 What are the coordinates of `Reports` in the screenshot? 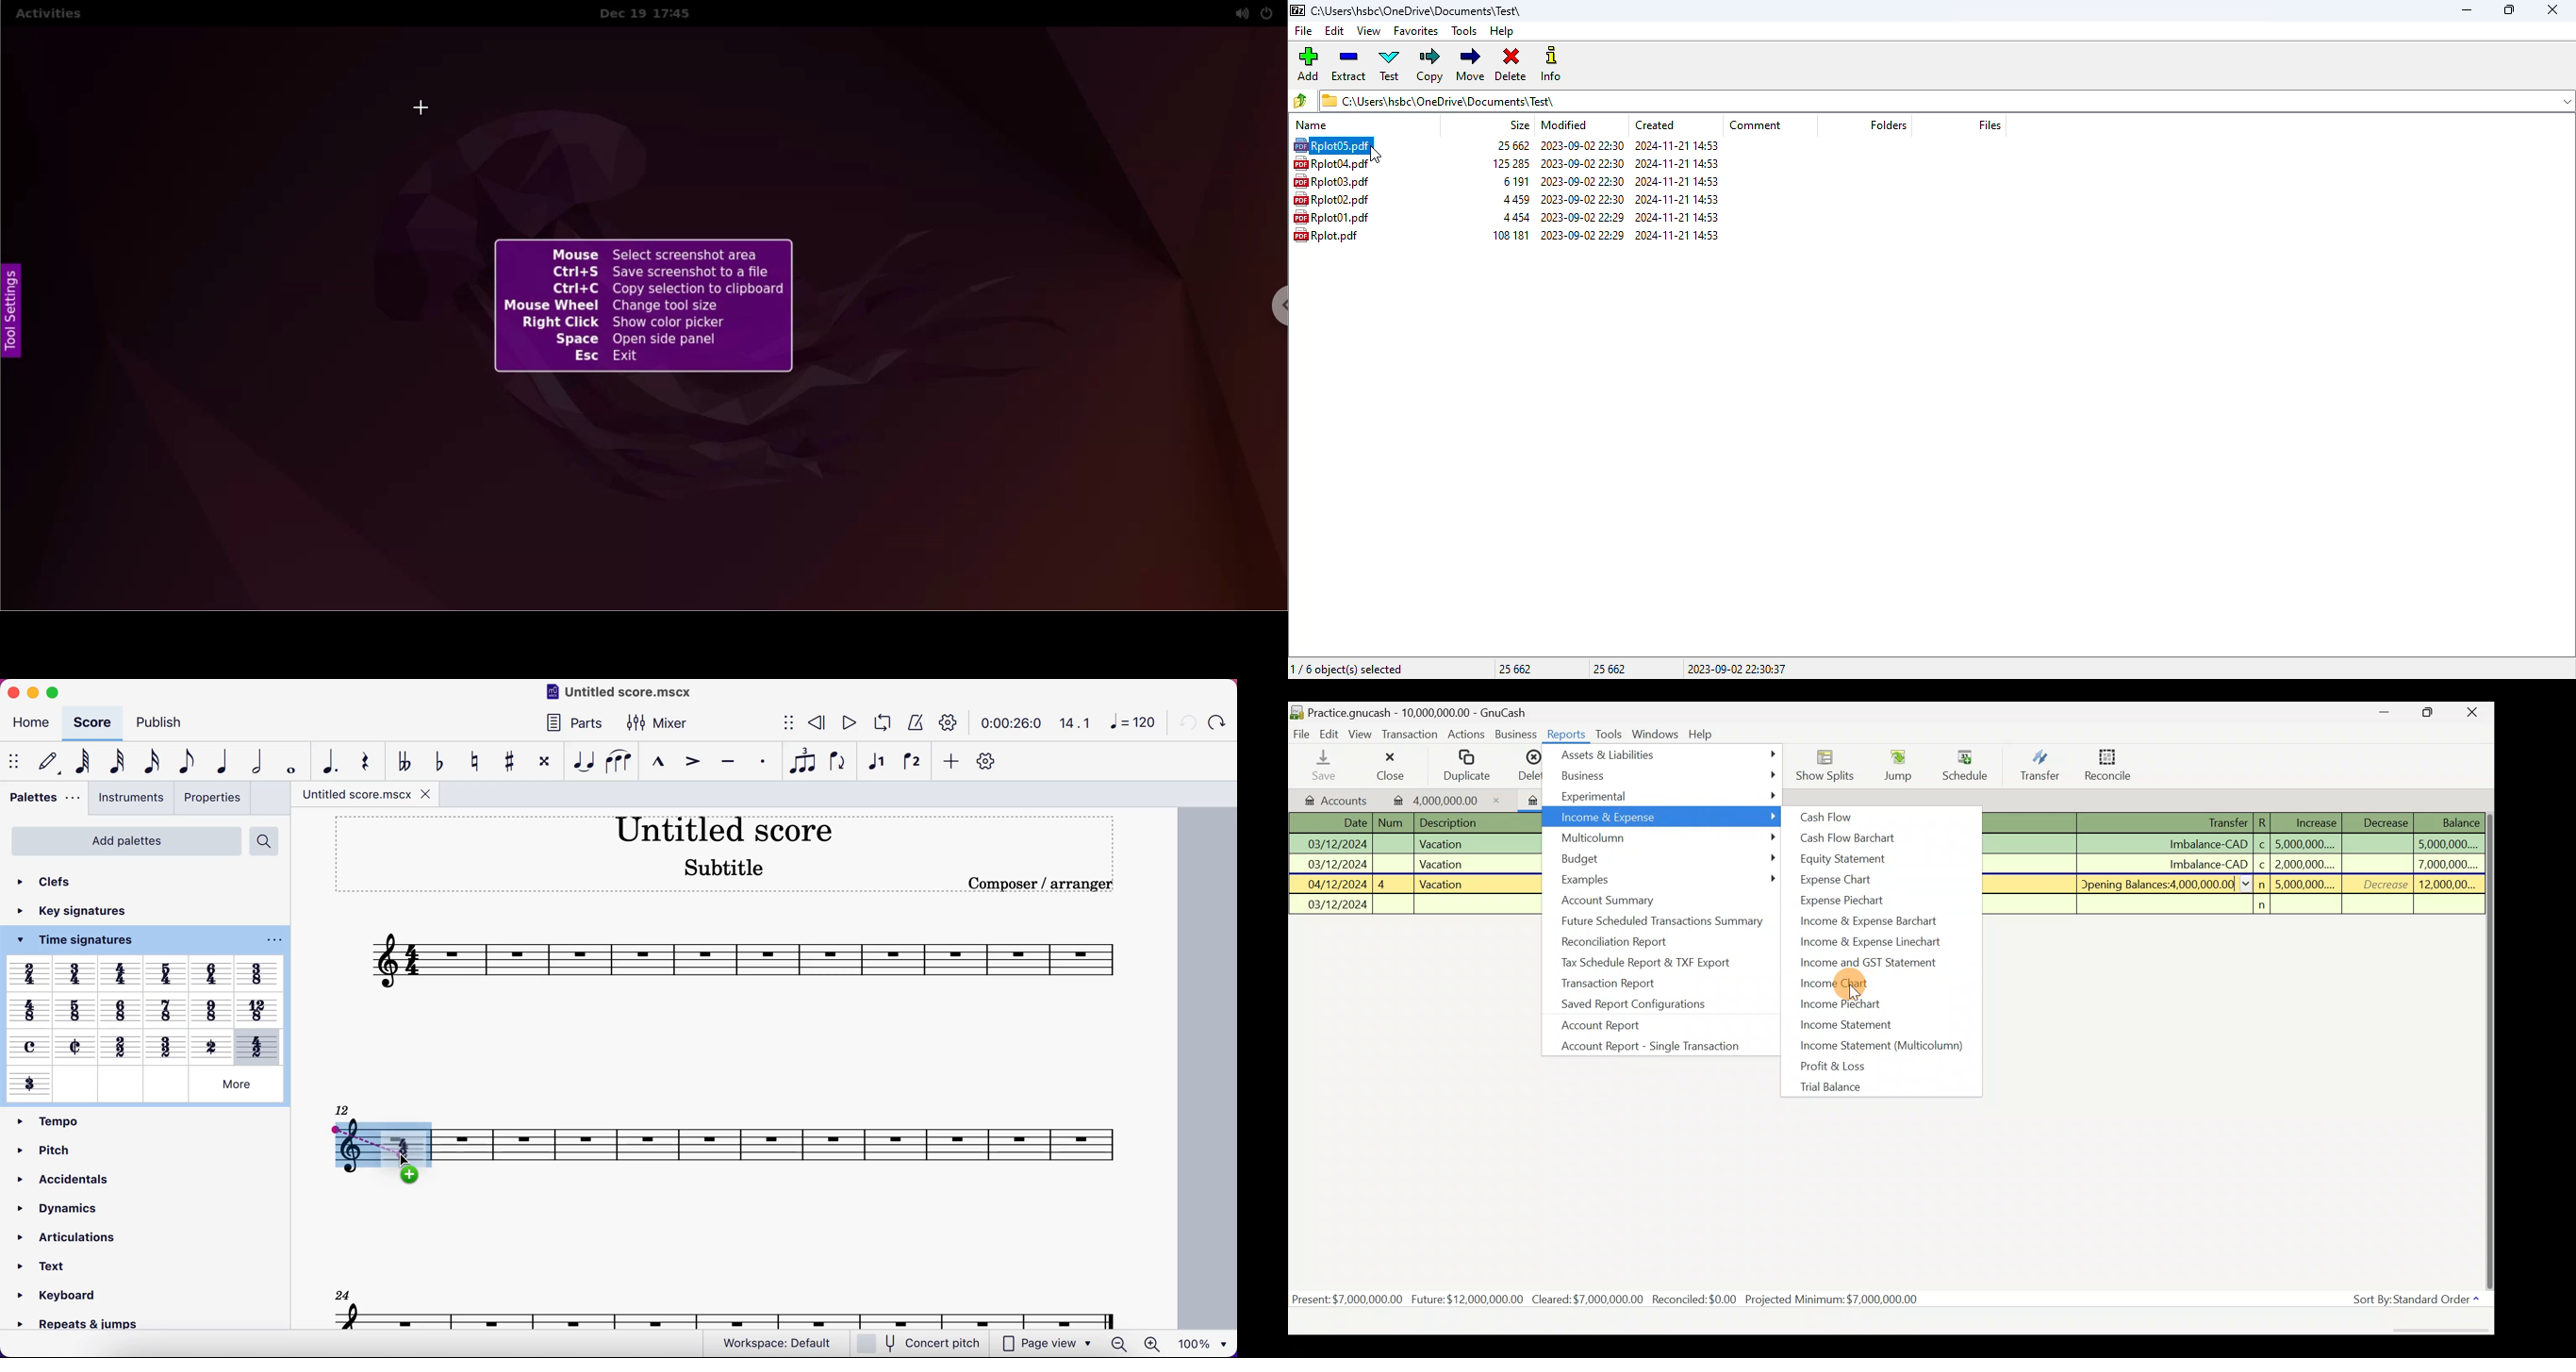 It's located at (1568, 734).